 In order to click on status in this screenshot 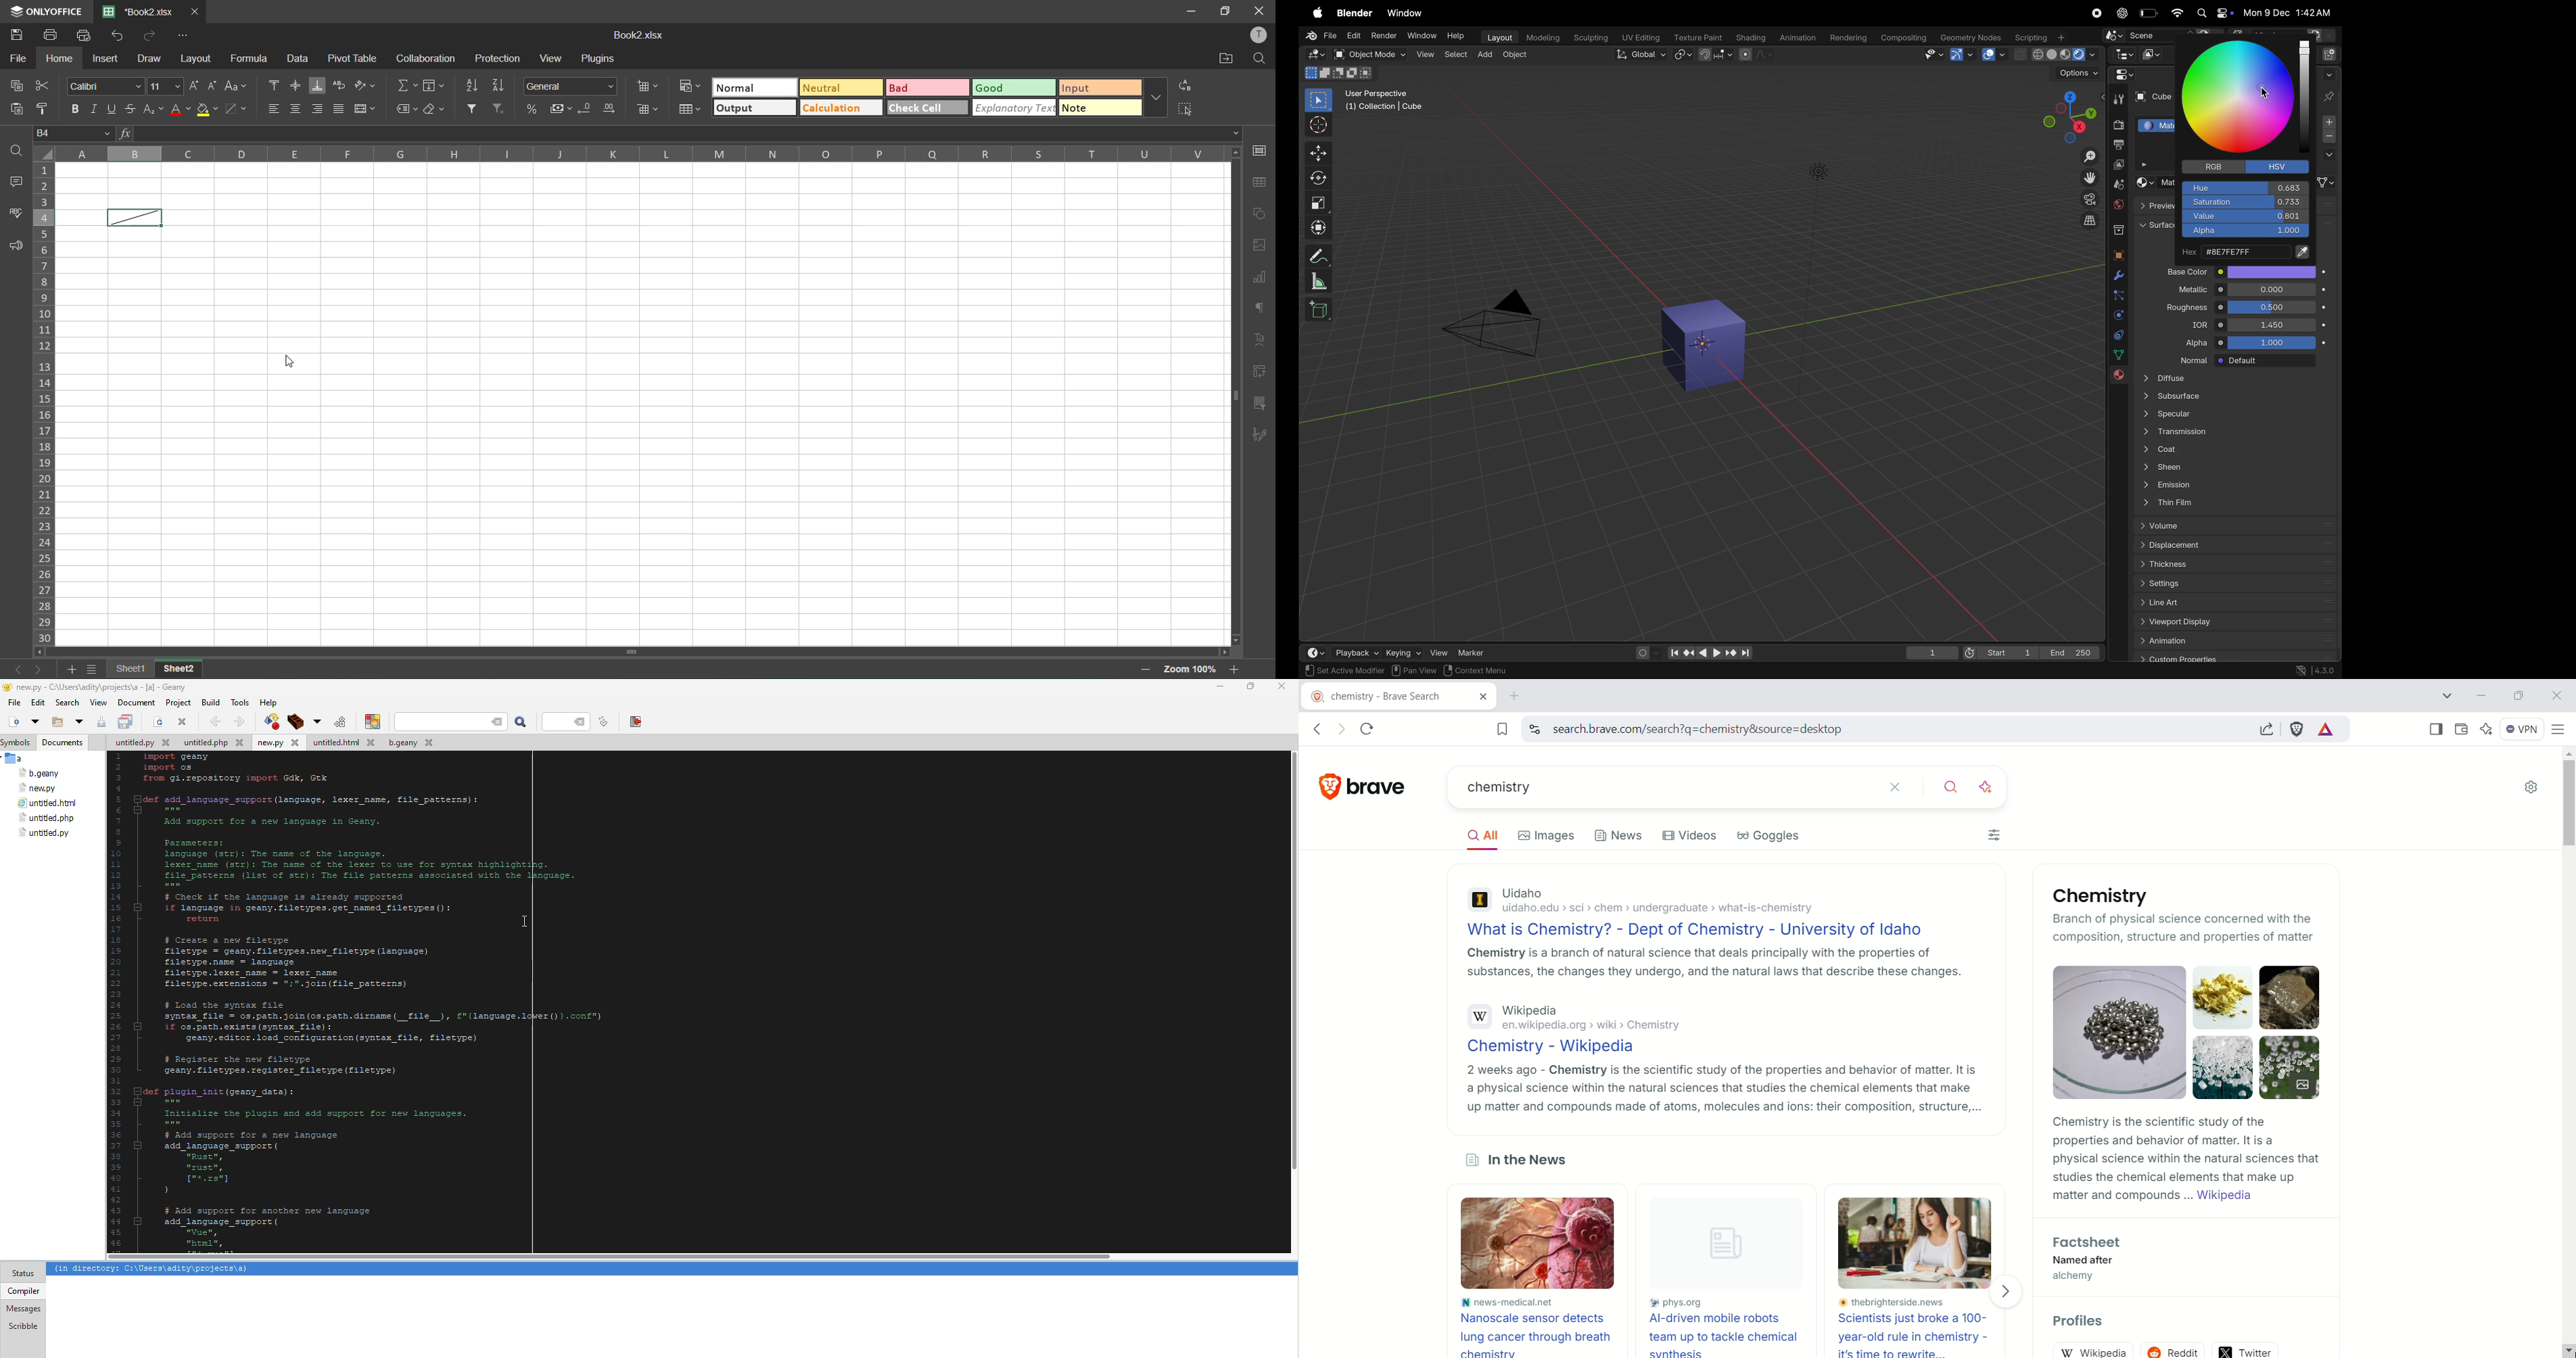, I will do `click(26, 1273)`.